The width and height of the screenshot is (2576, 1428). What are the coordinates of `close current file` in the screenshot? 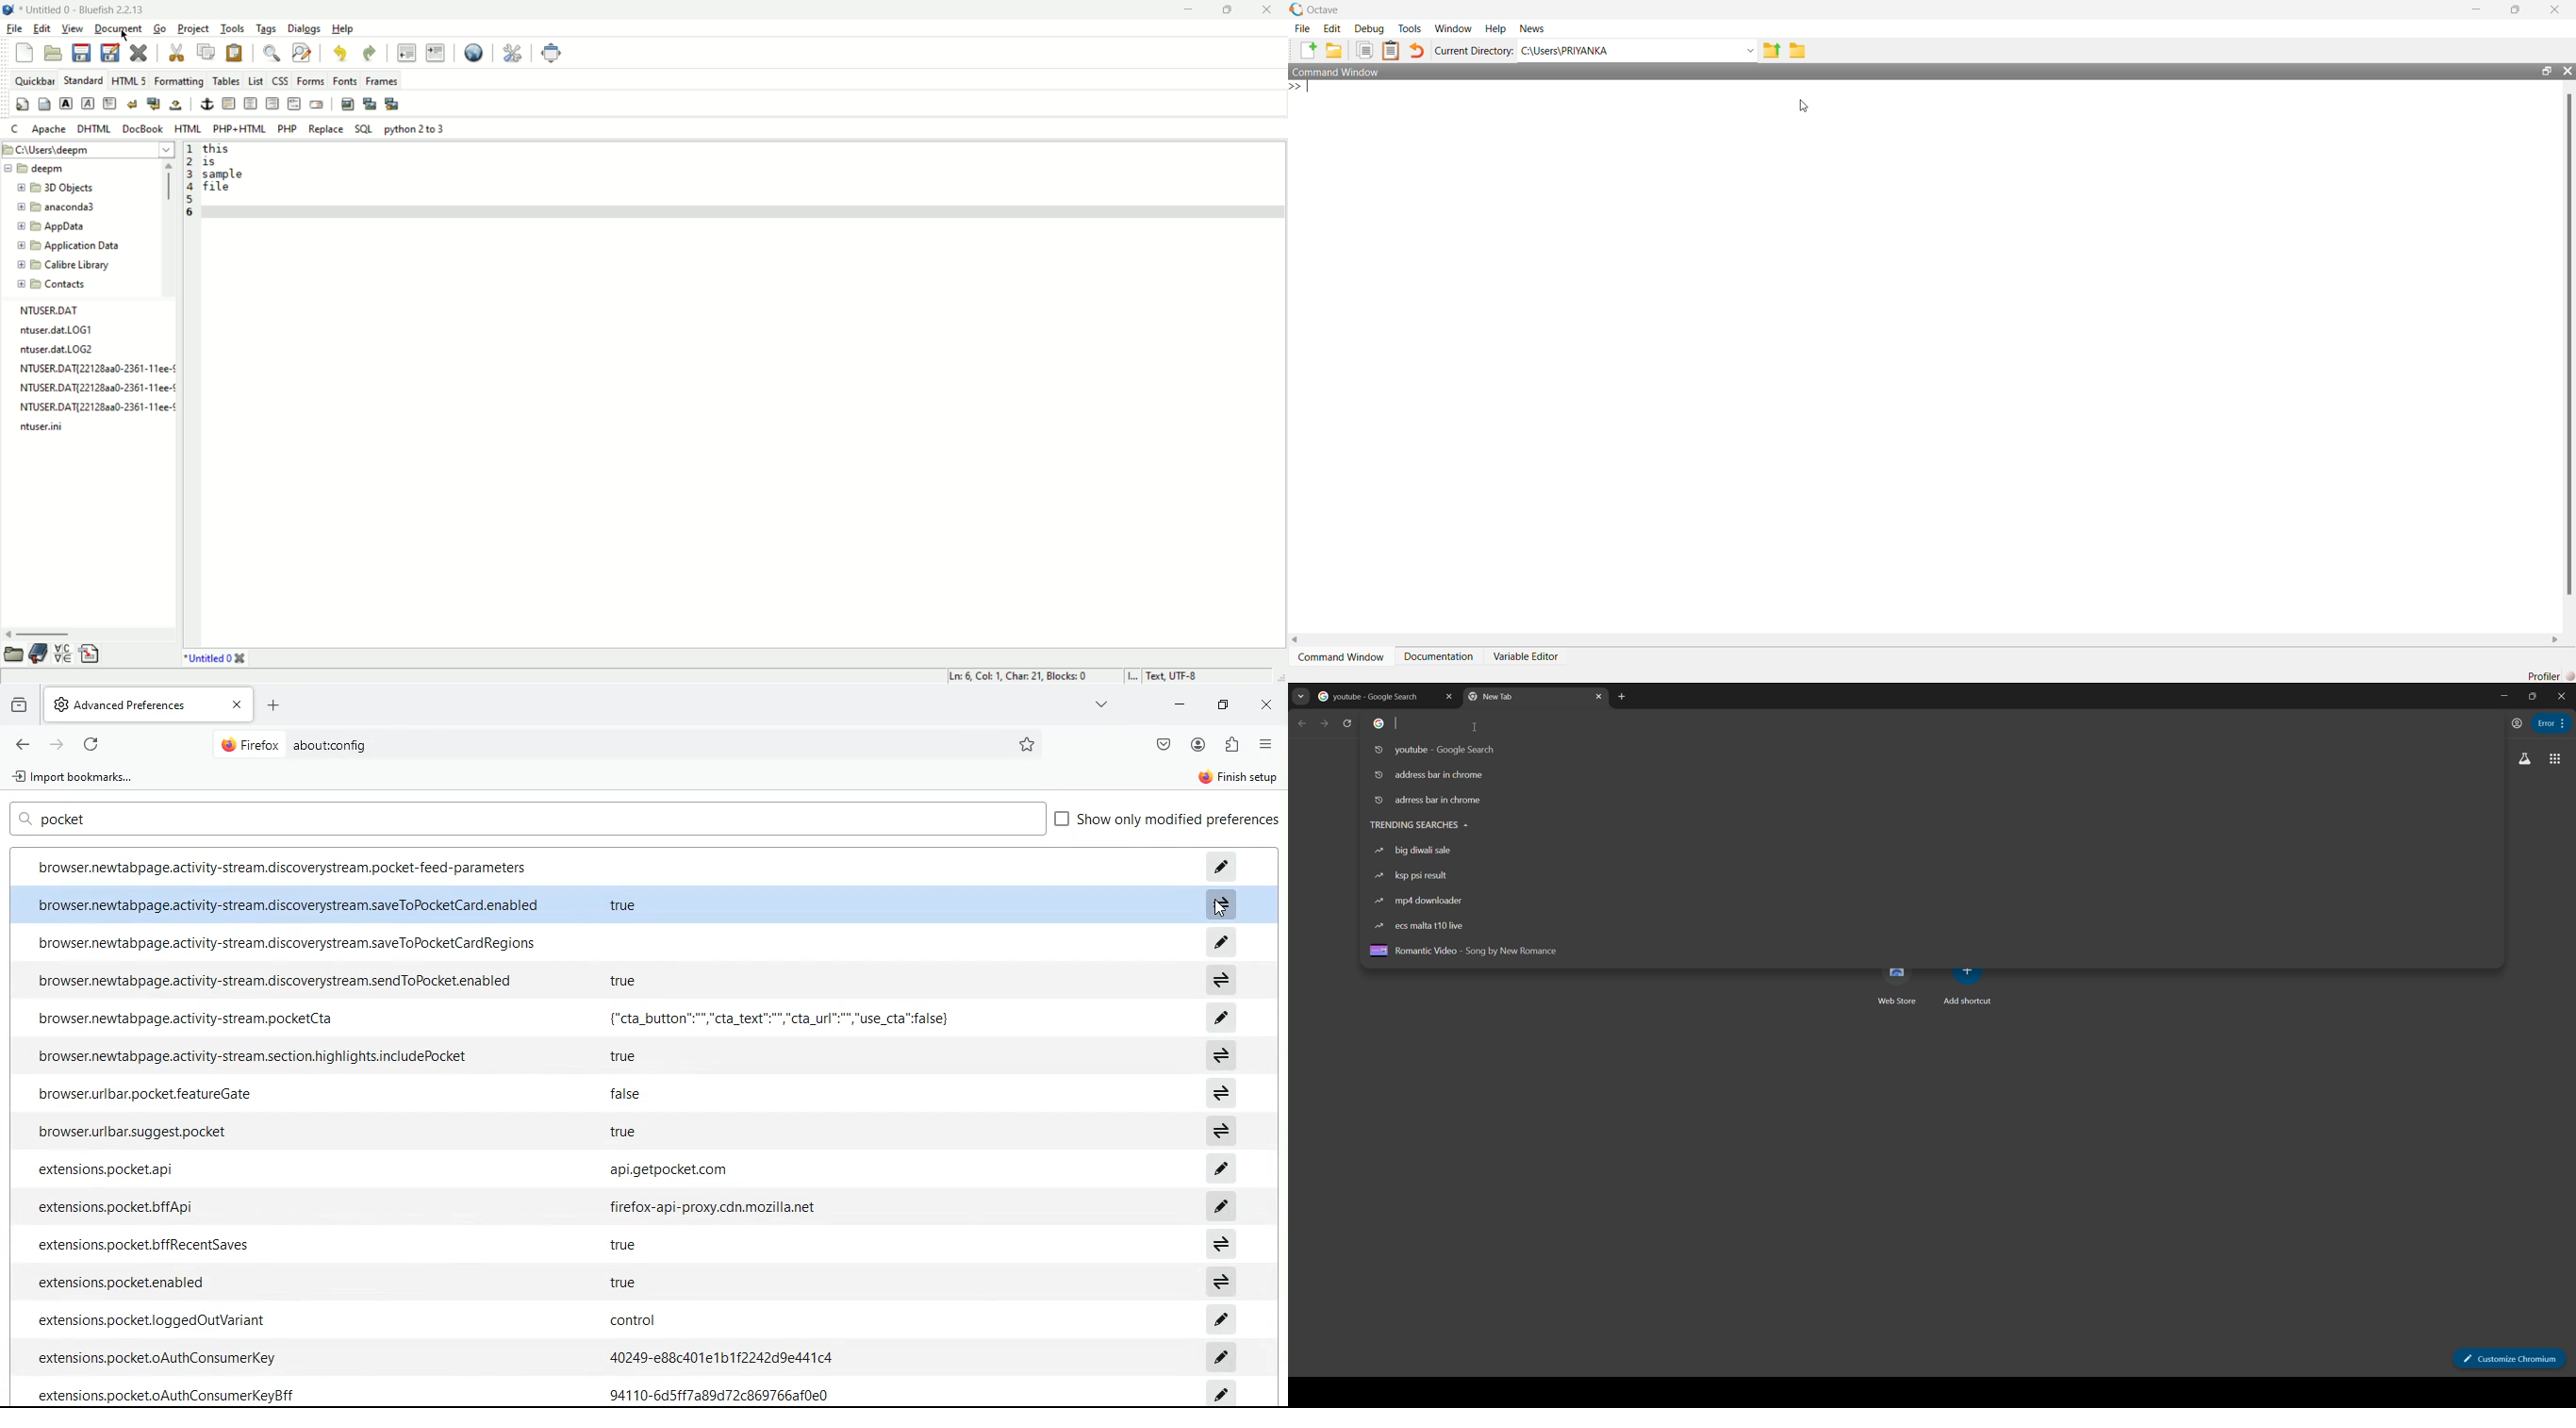 It's located at (141, 54).